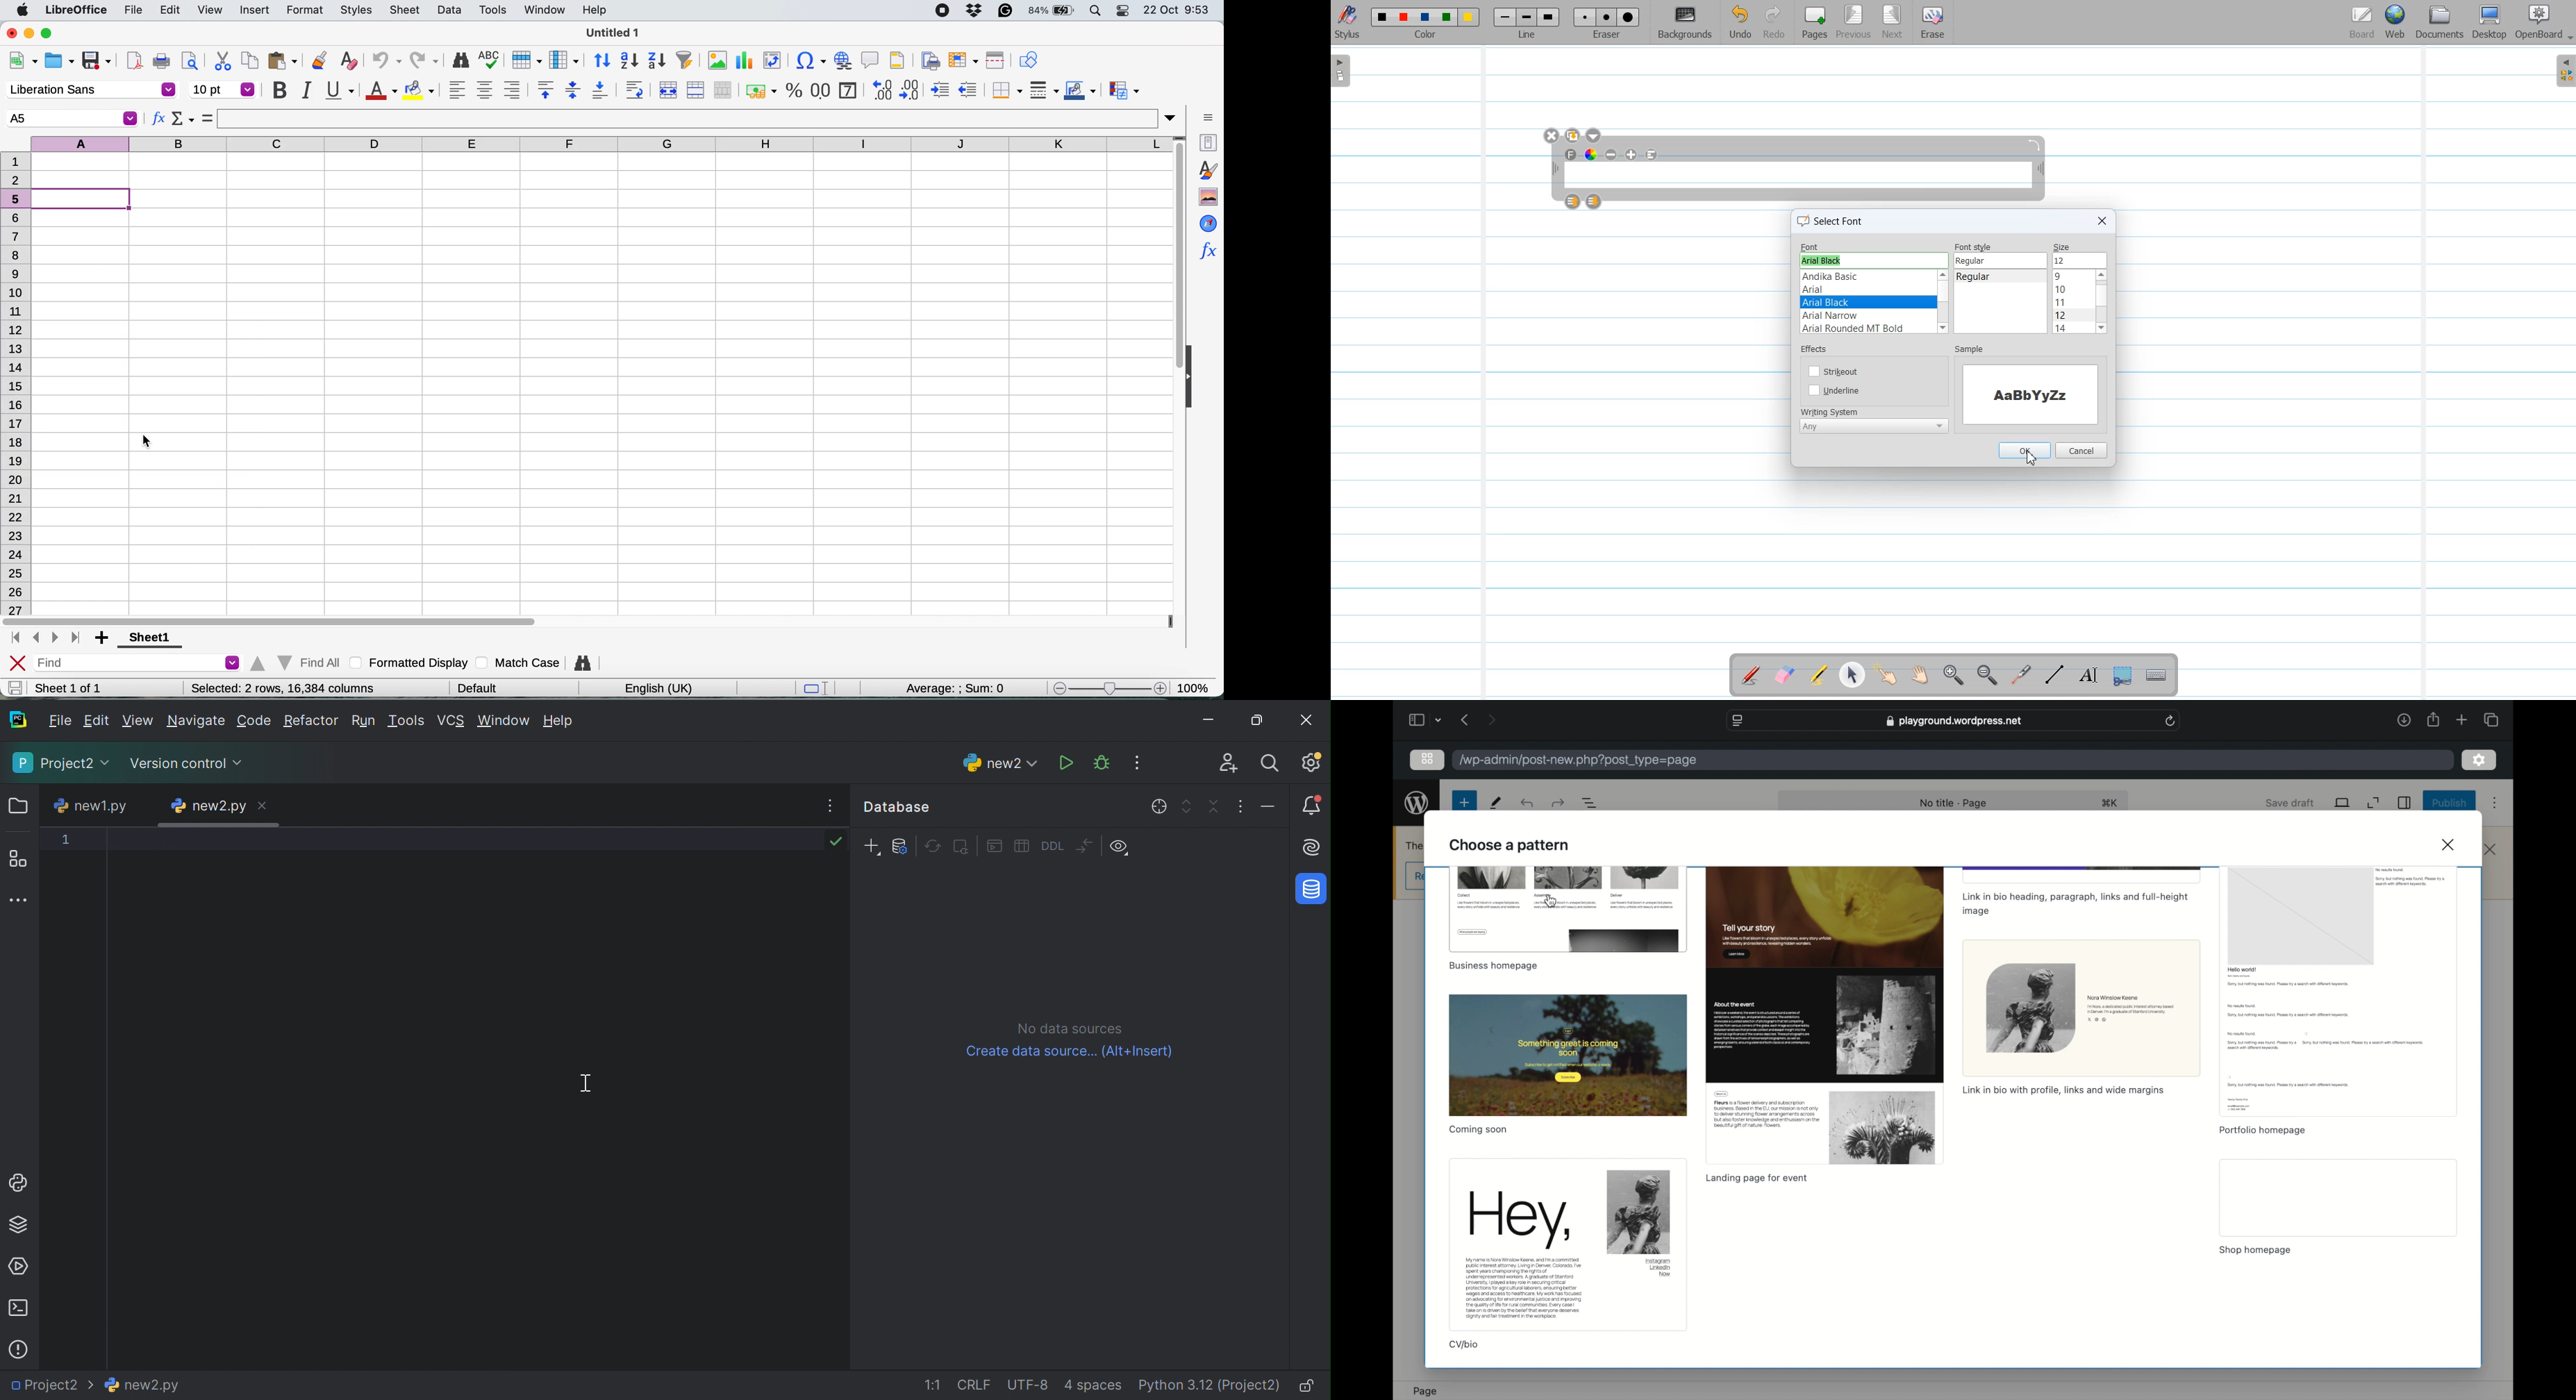 The width and height of the screenshot is (2576, 1400). Describe the element at coordinates (560, 722) in the screenshot. I see `Help` at that location.